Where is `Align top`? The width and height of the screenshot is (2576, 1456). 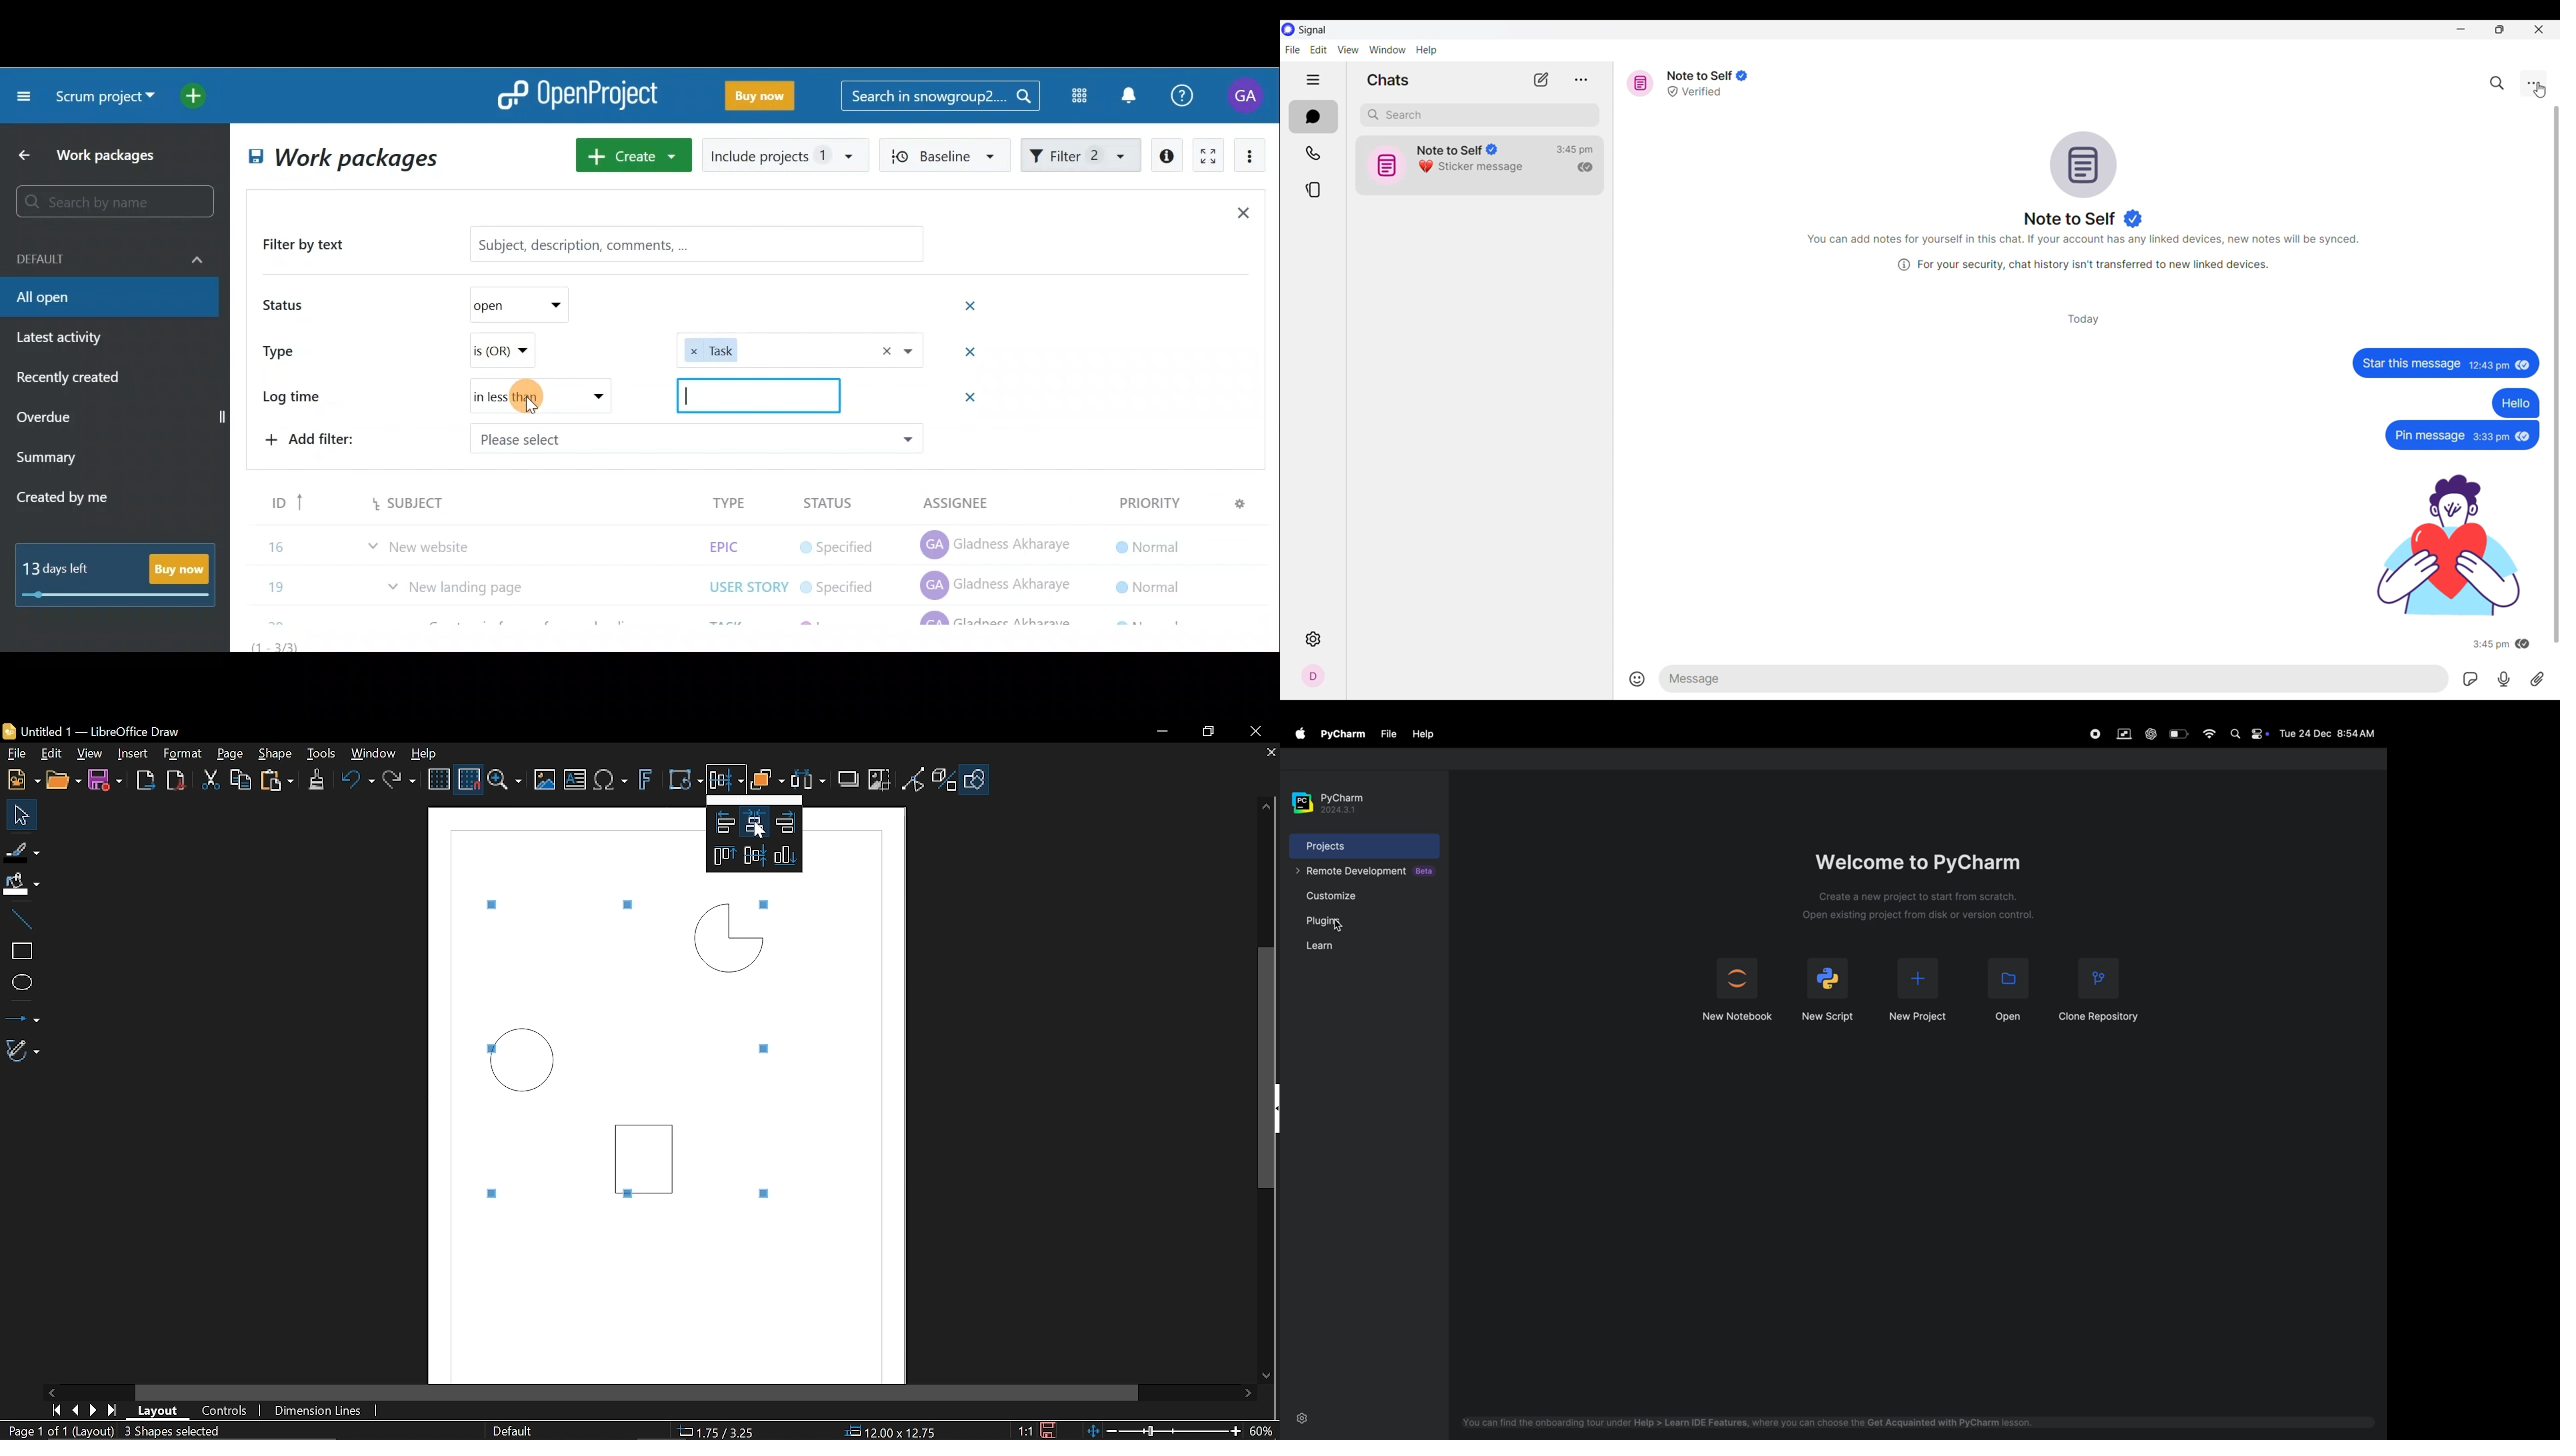 Align top is located at coordinates (721, 857).